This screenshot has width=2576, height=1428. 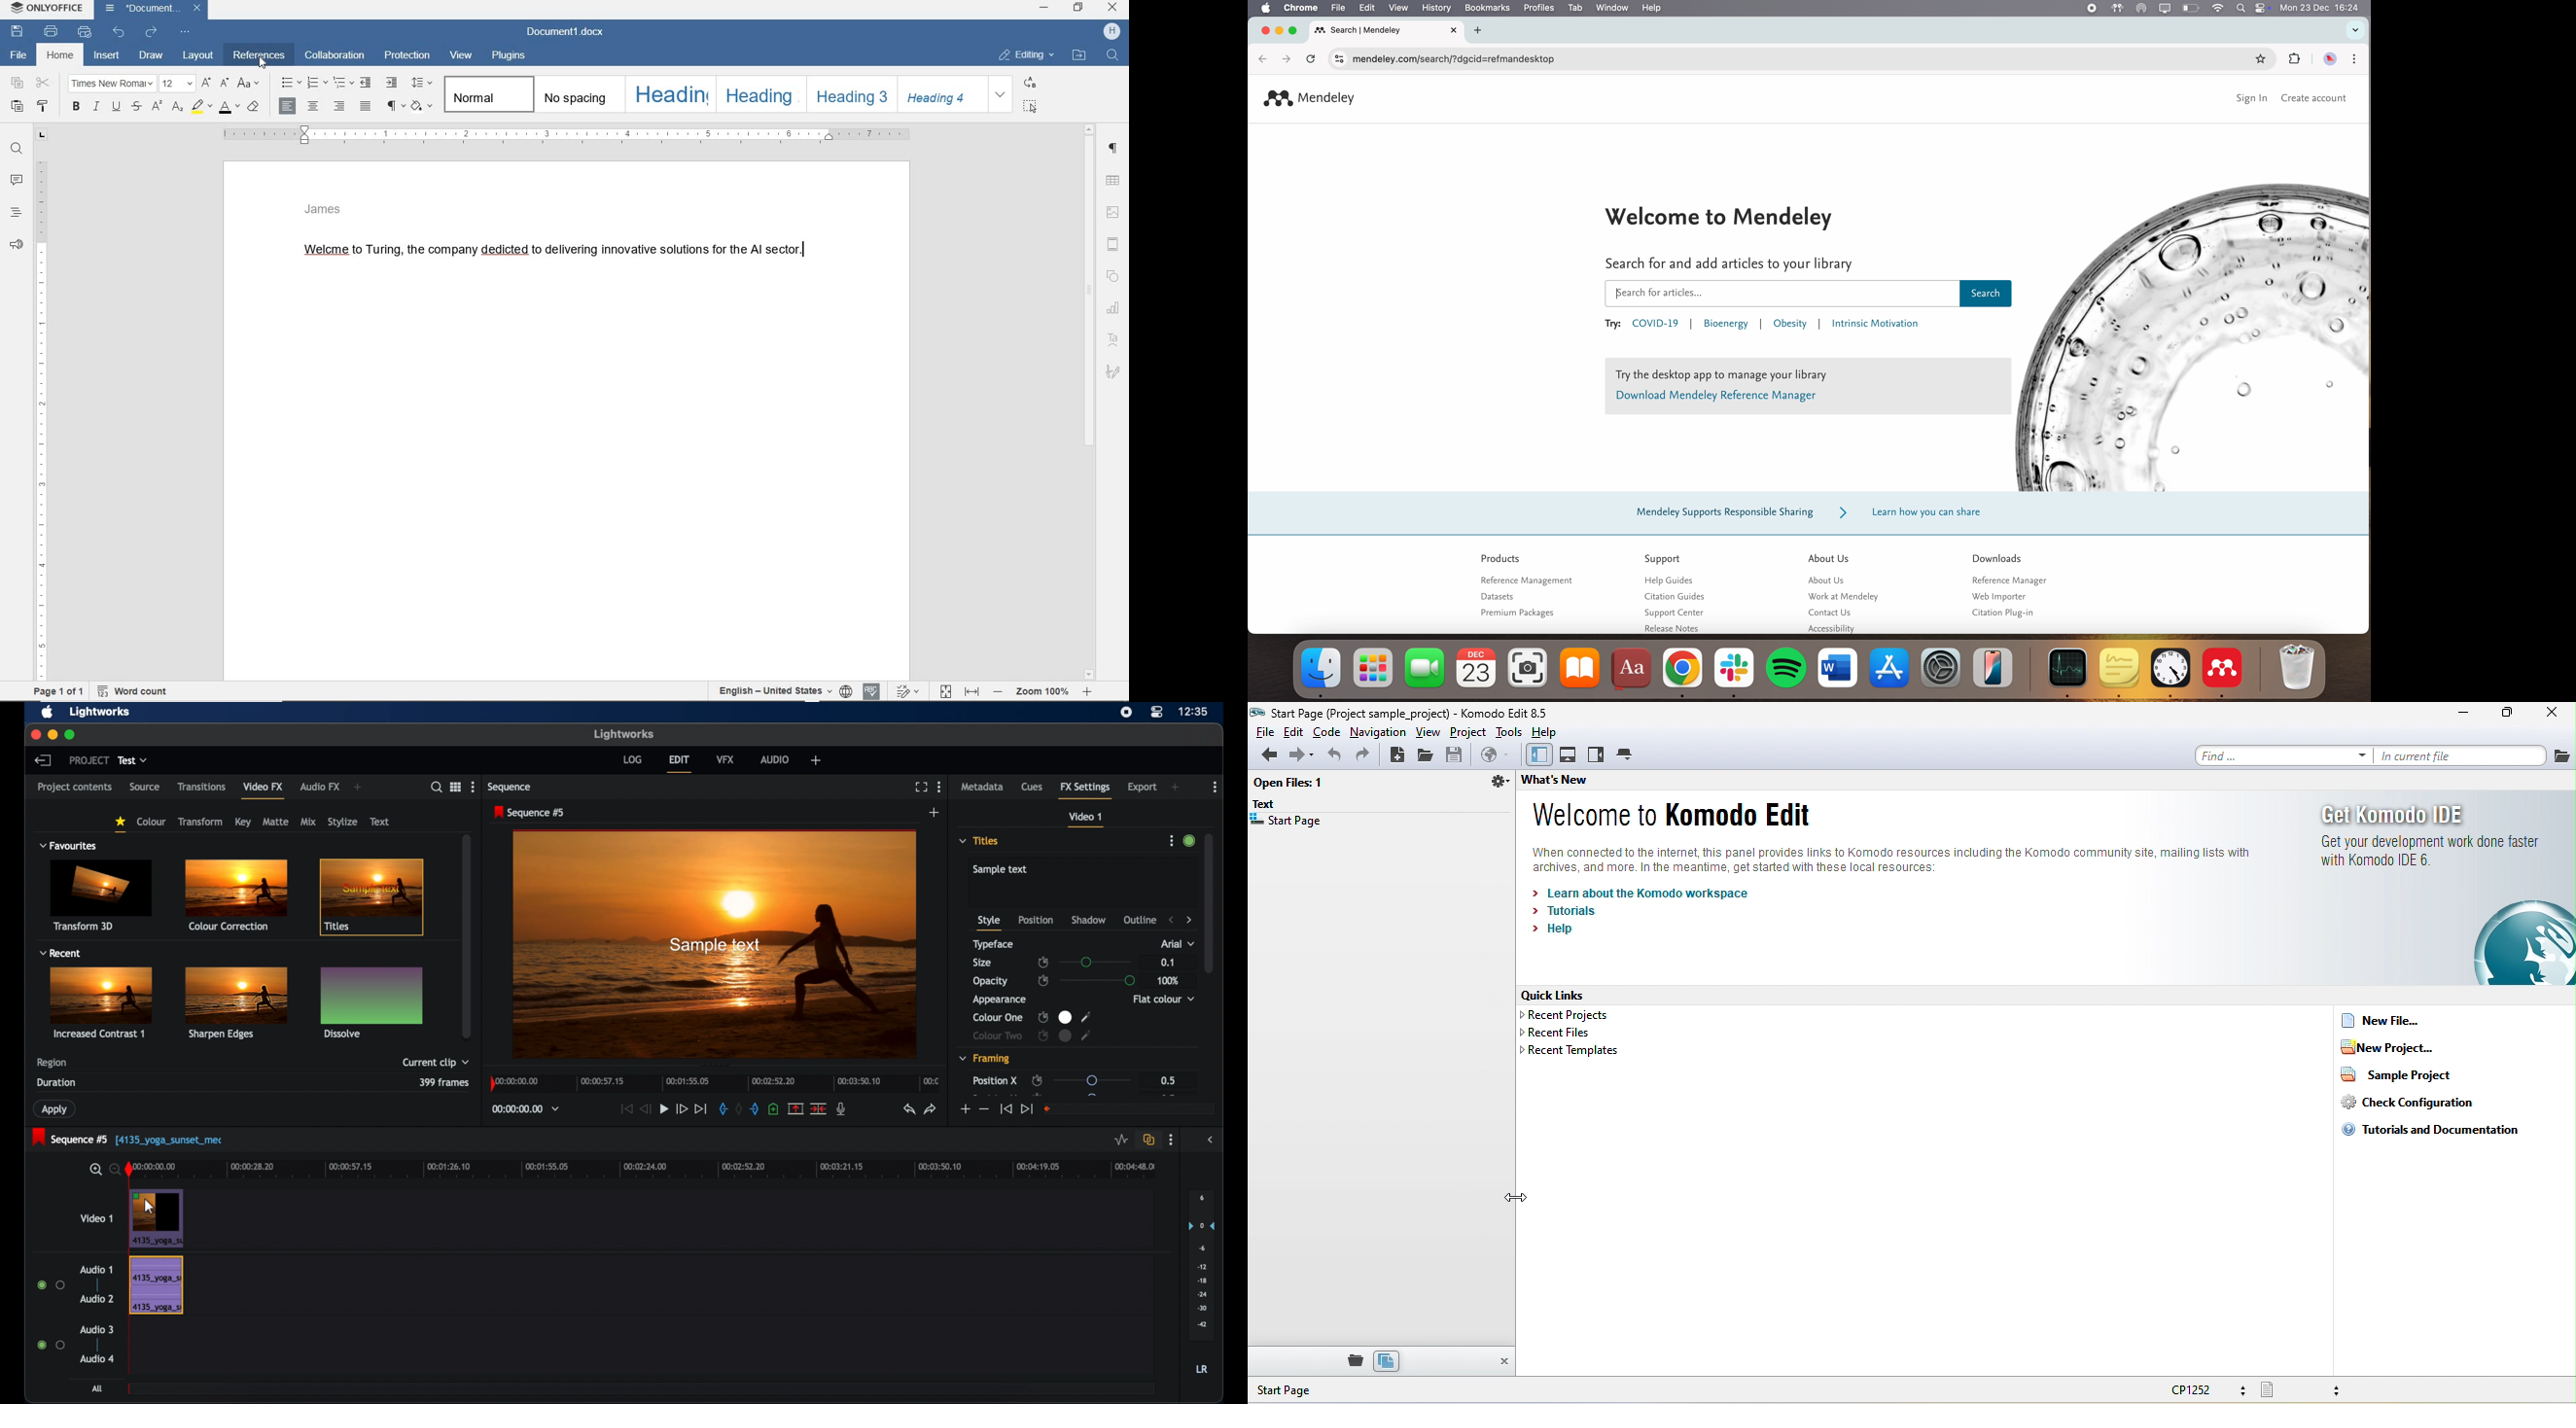 I want to click on new, so click(x=1397, y=755).